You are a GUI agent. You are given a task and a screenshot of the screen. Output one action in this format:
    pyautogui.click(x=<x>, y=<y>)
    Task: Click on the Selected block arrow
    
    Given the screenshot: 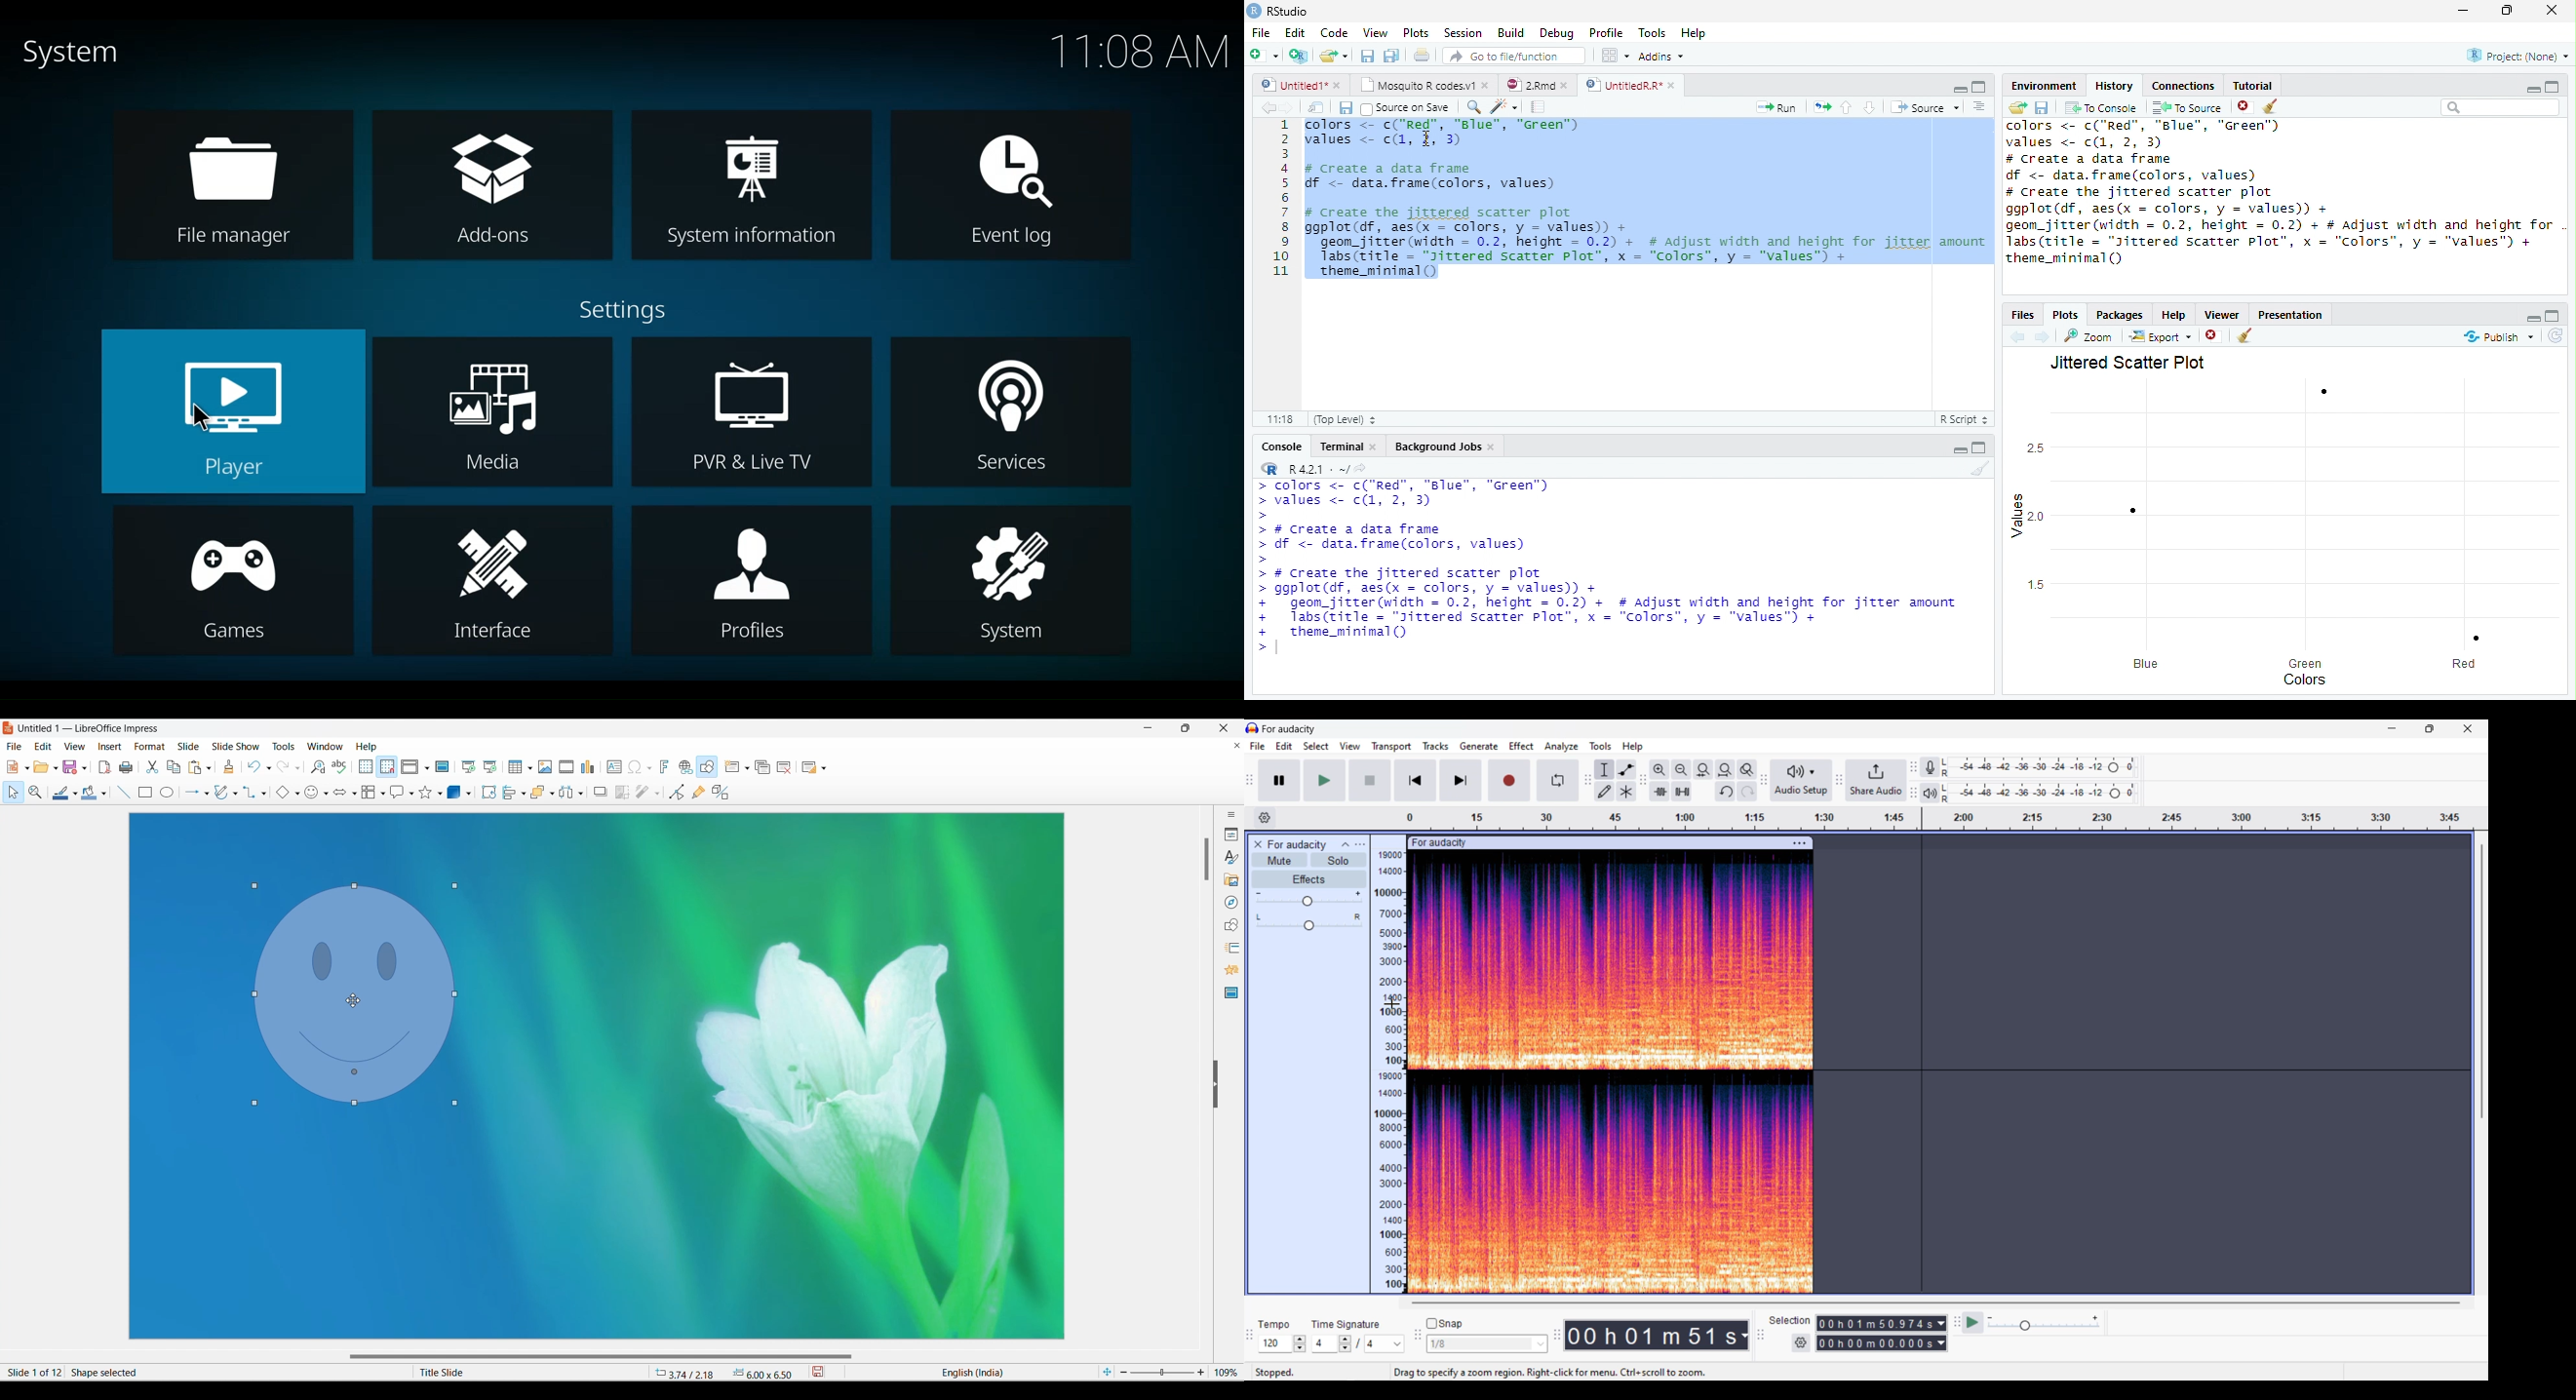 What is the action you would take?
    pyautogui.click(x=340, y=791)
    